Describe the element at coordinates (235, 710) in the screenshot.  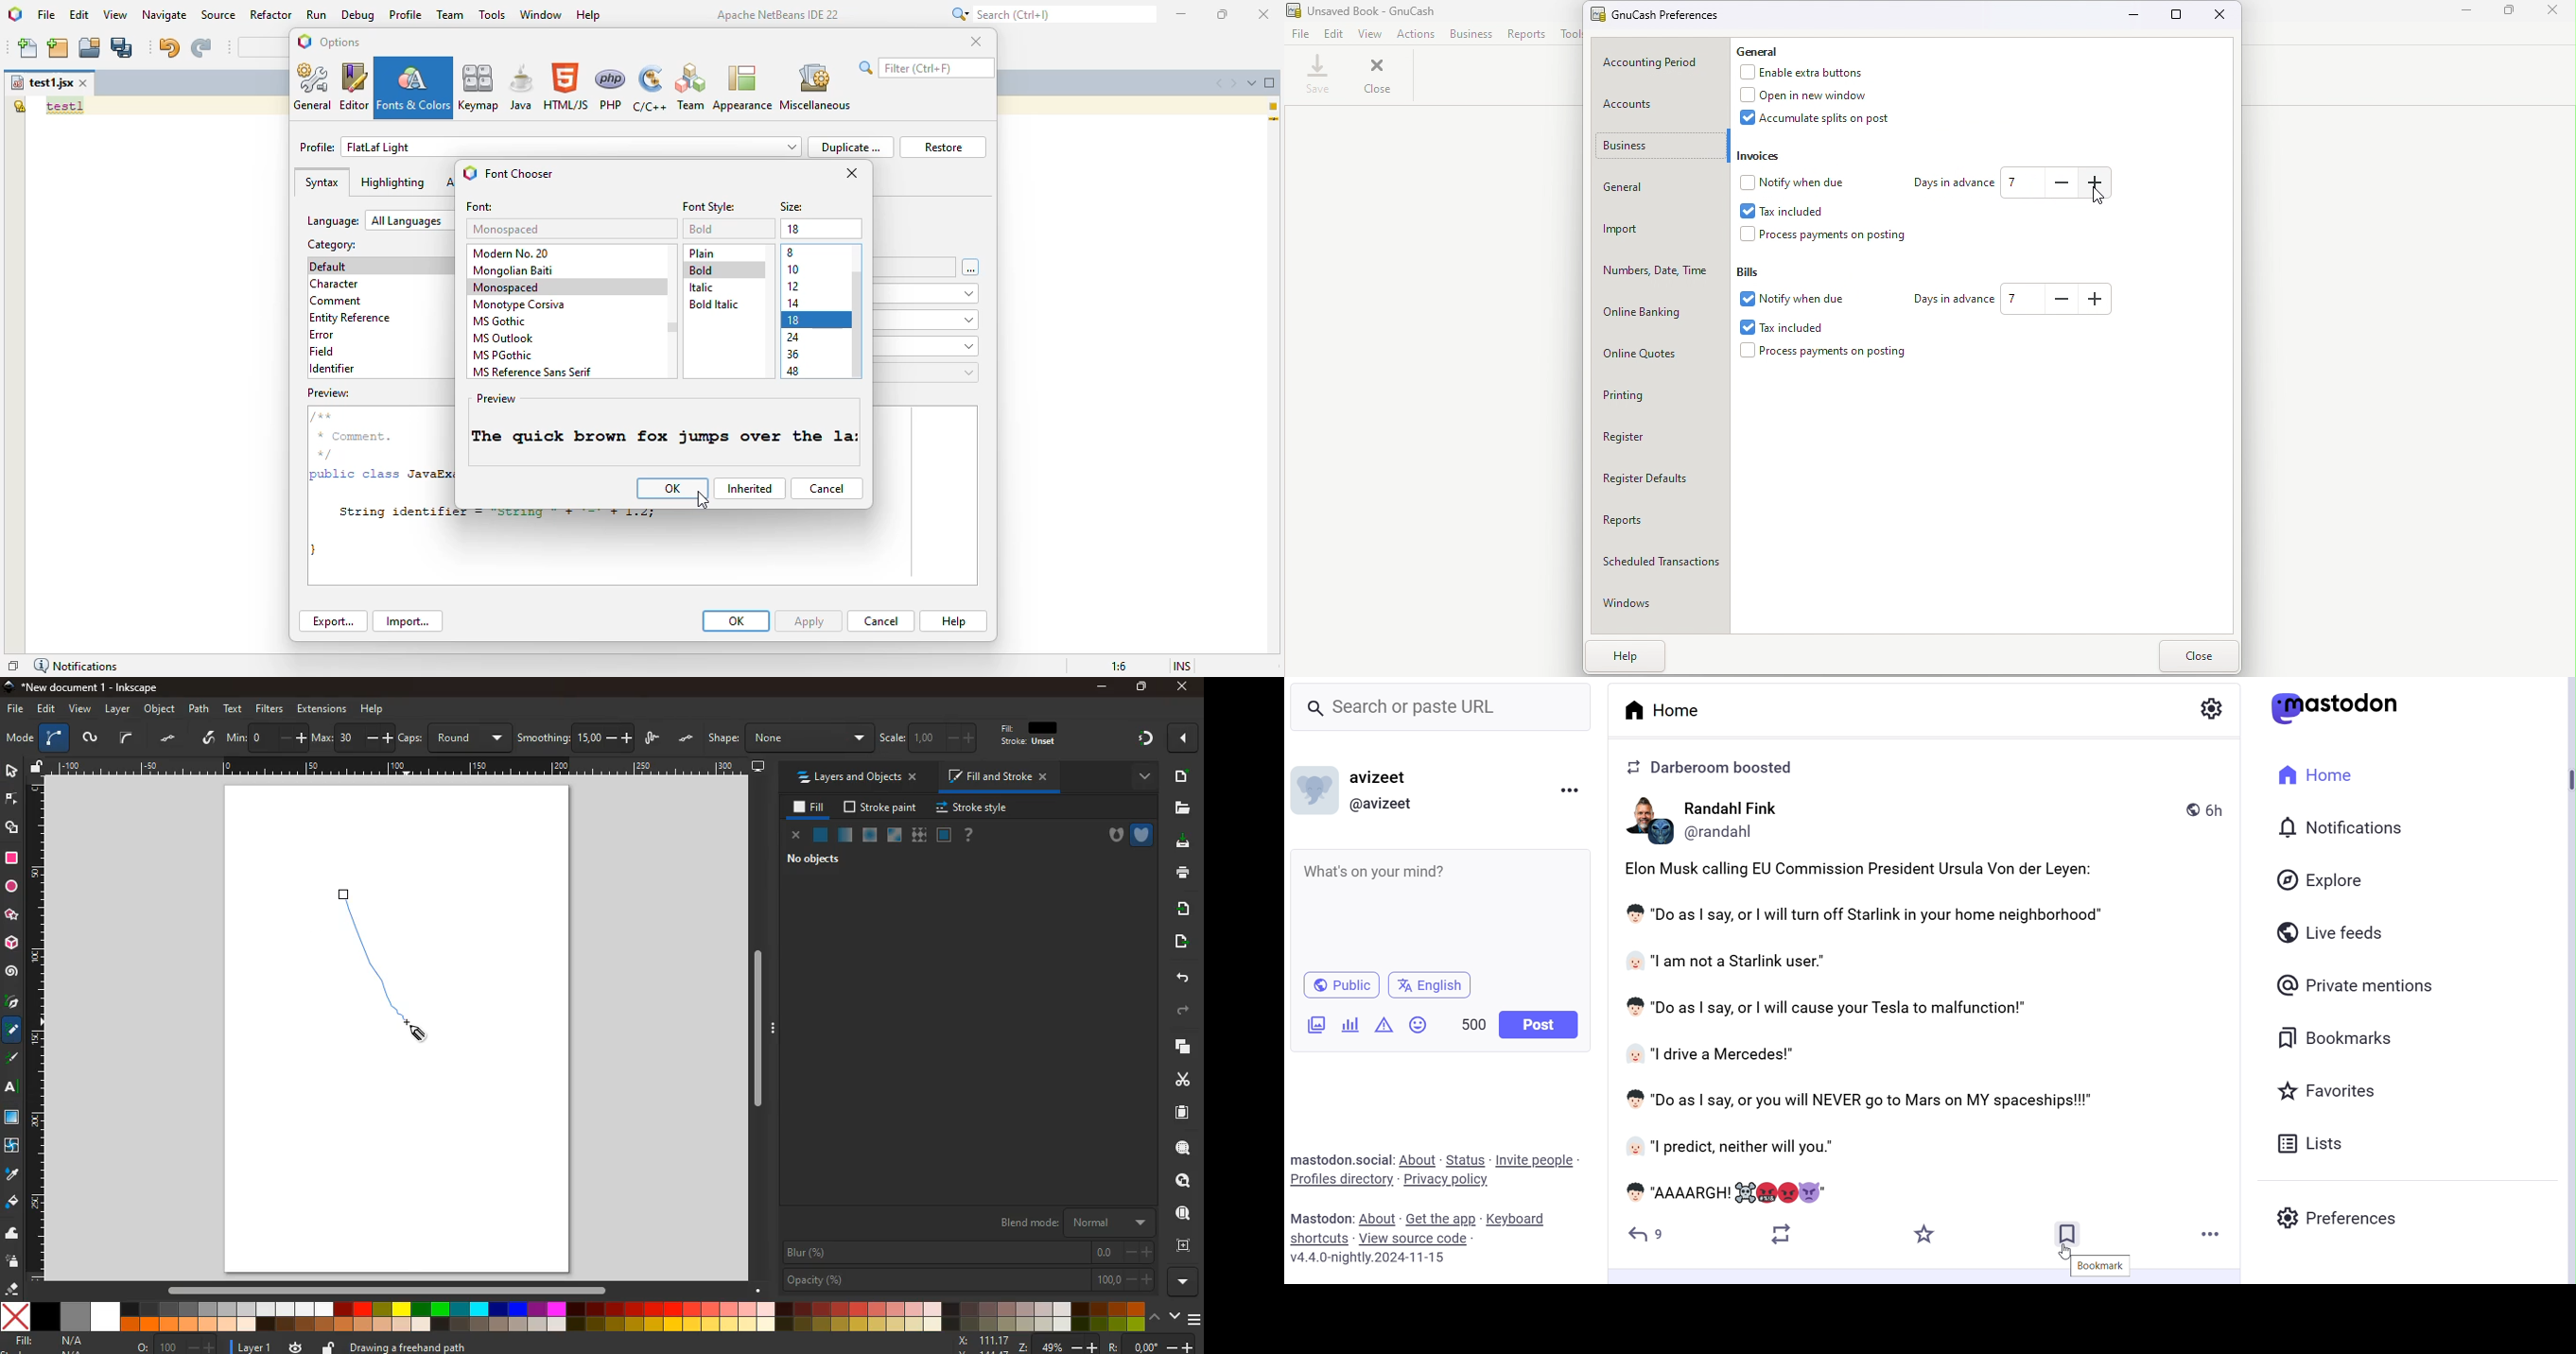
I see `text` at that location.